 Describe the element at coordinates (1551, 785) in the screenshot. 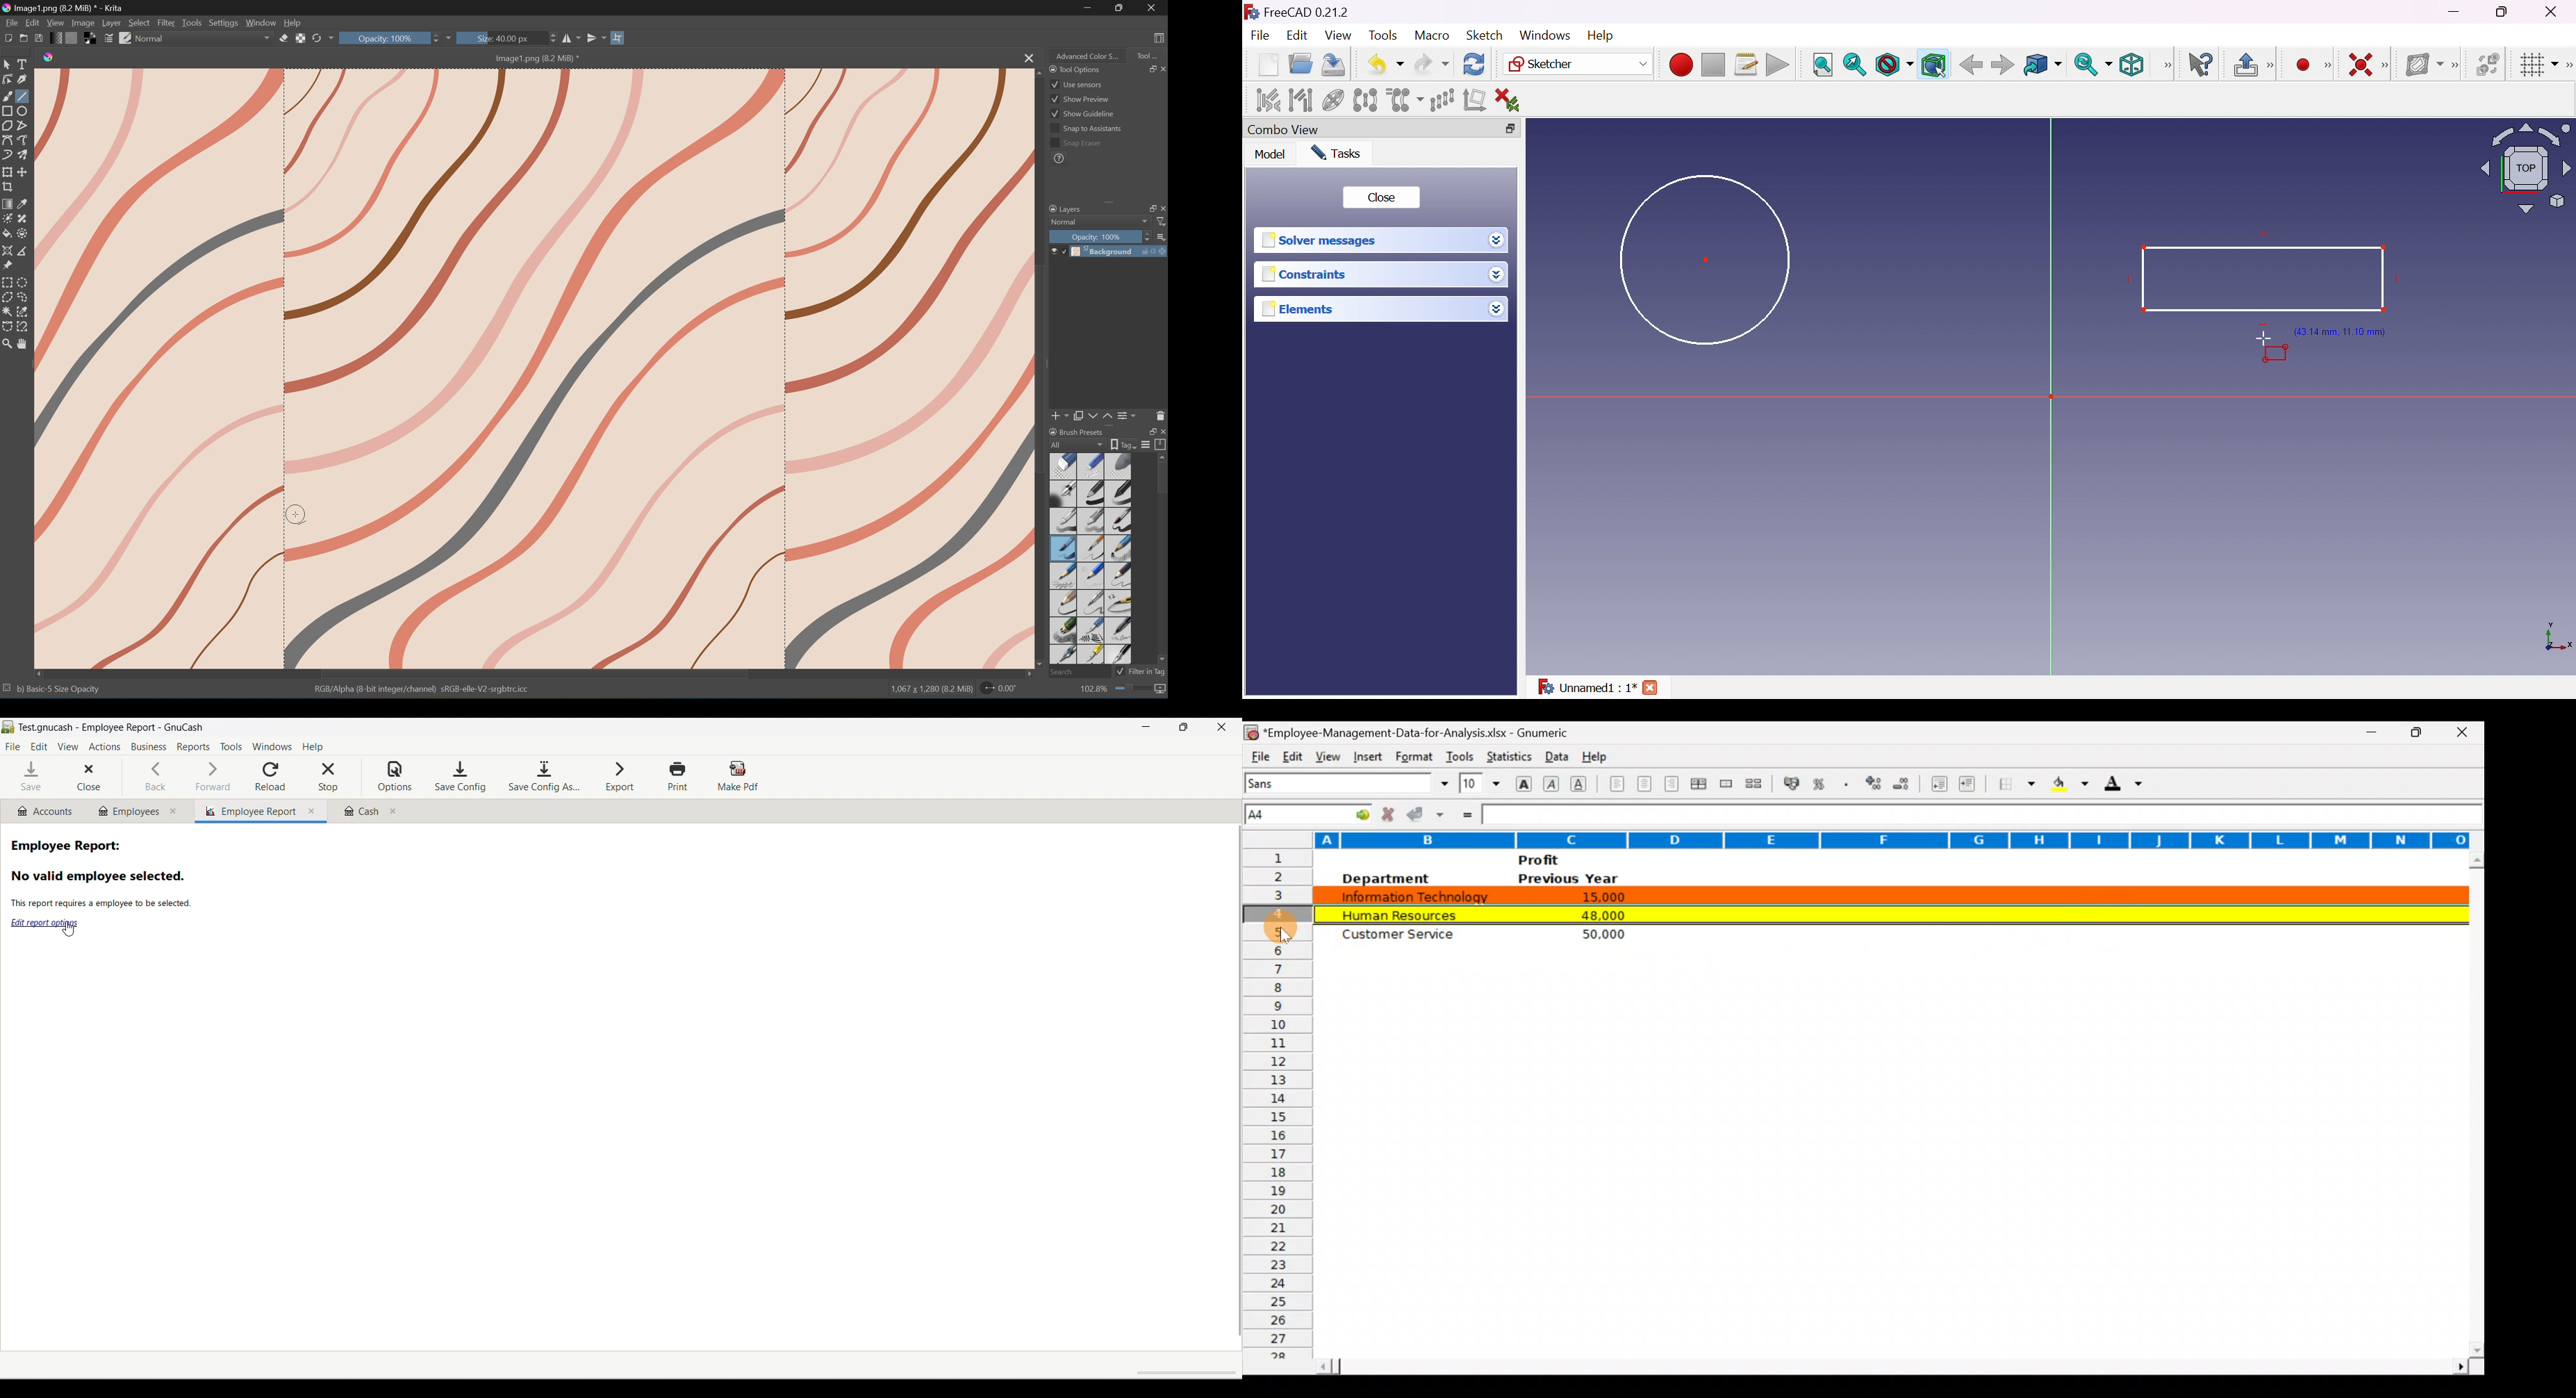

I see `Italic` at that location.